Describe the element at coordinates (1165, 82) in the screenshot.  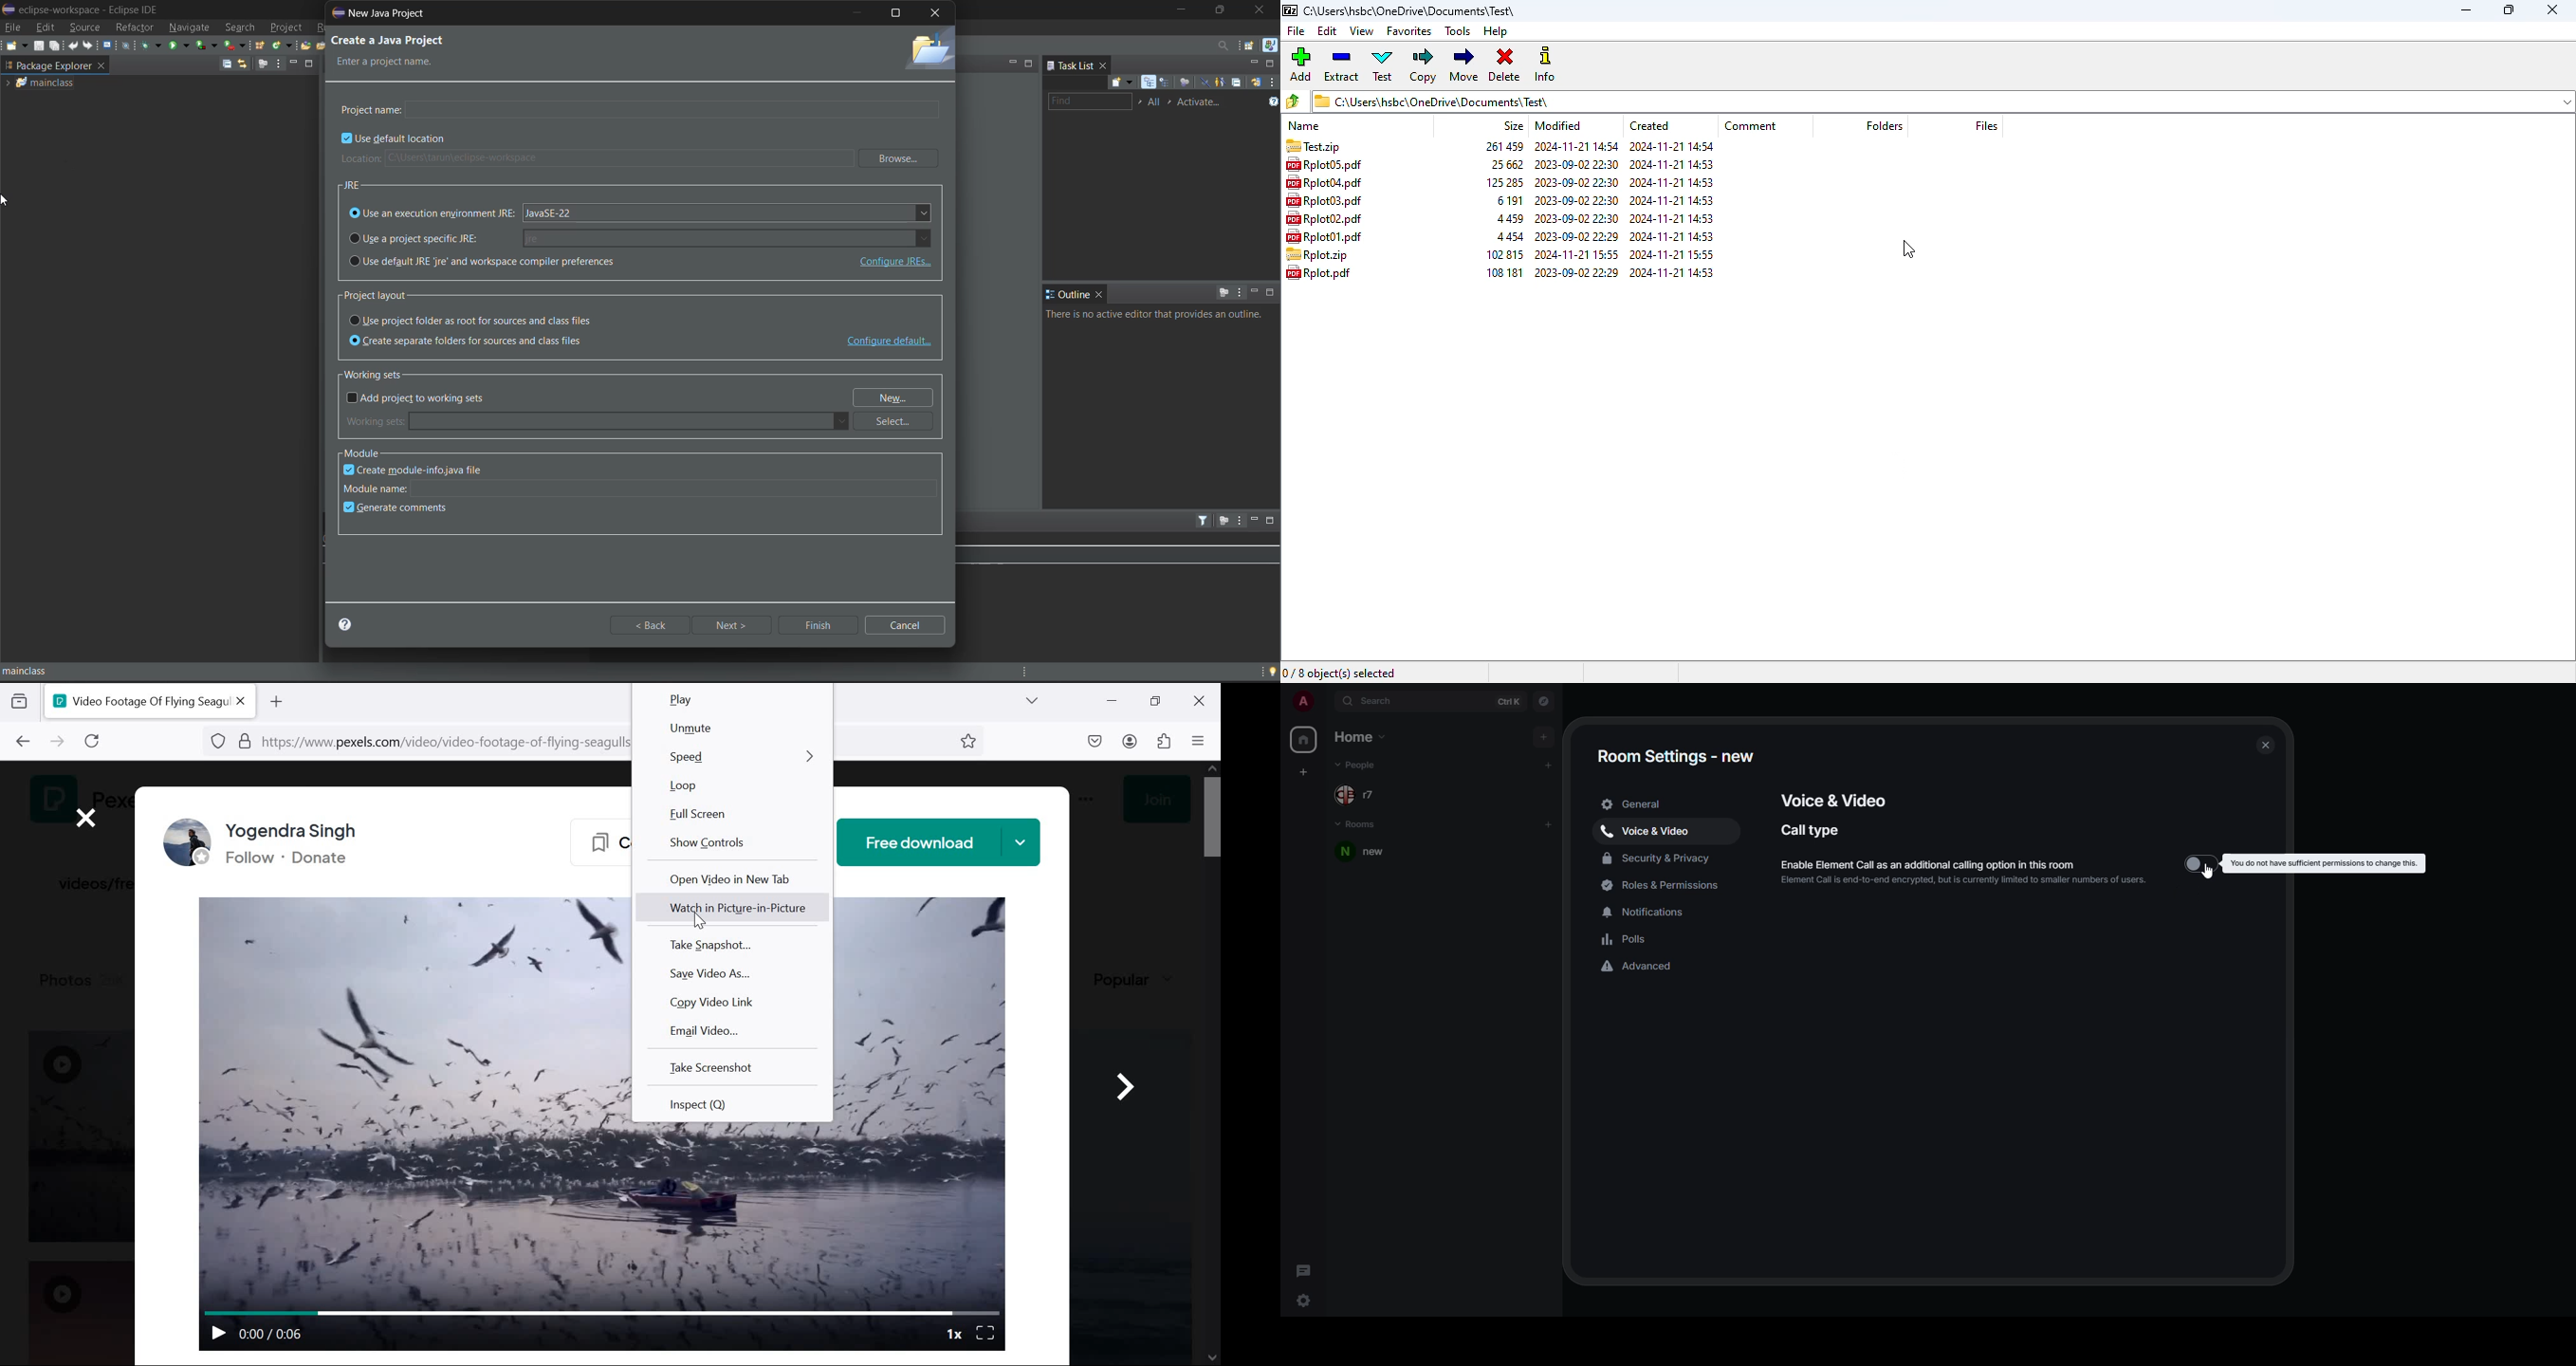
I see `scheduled` at that location.